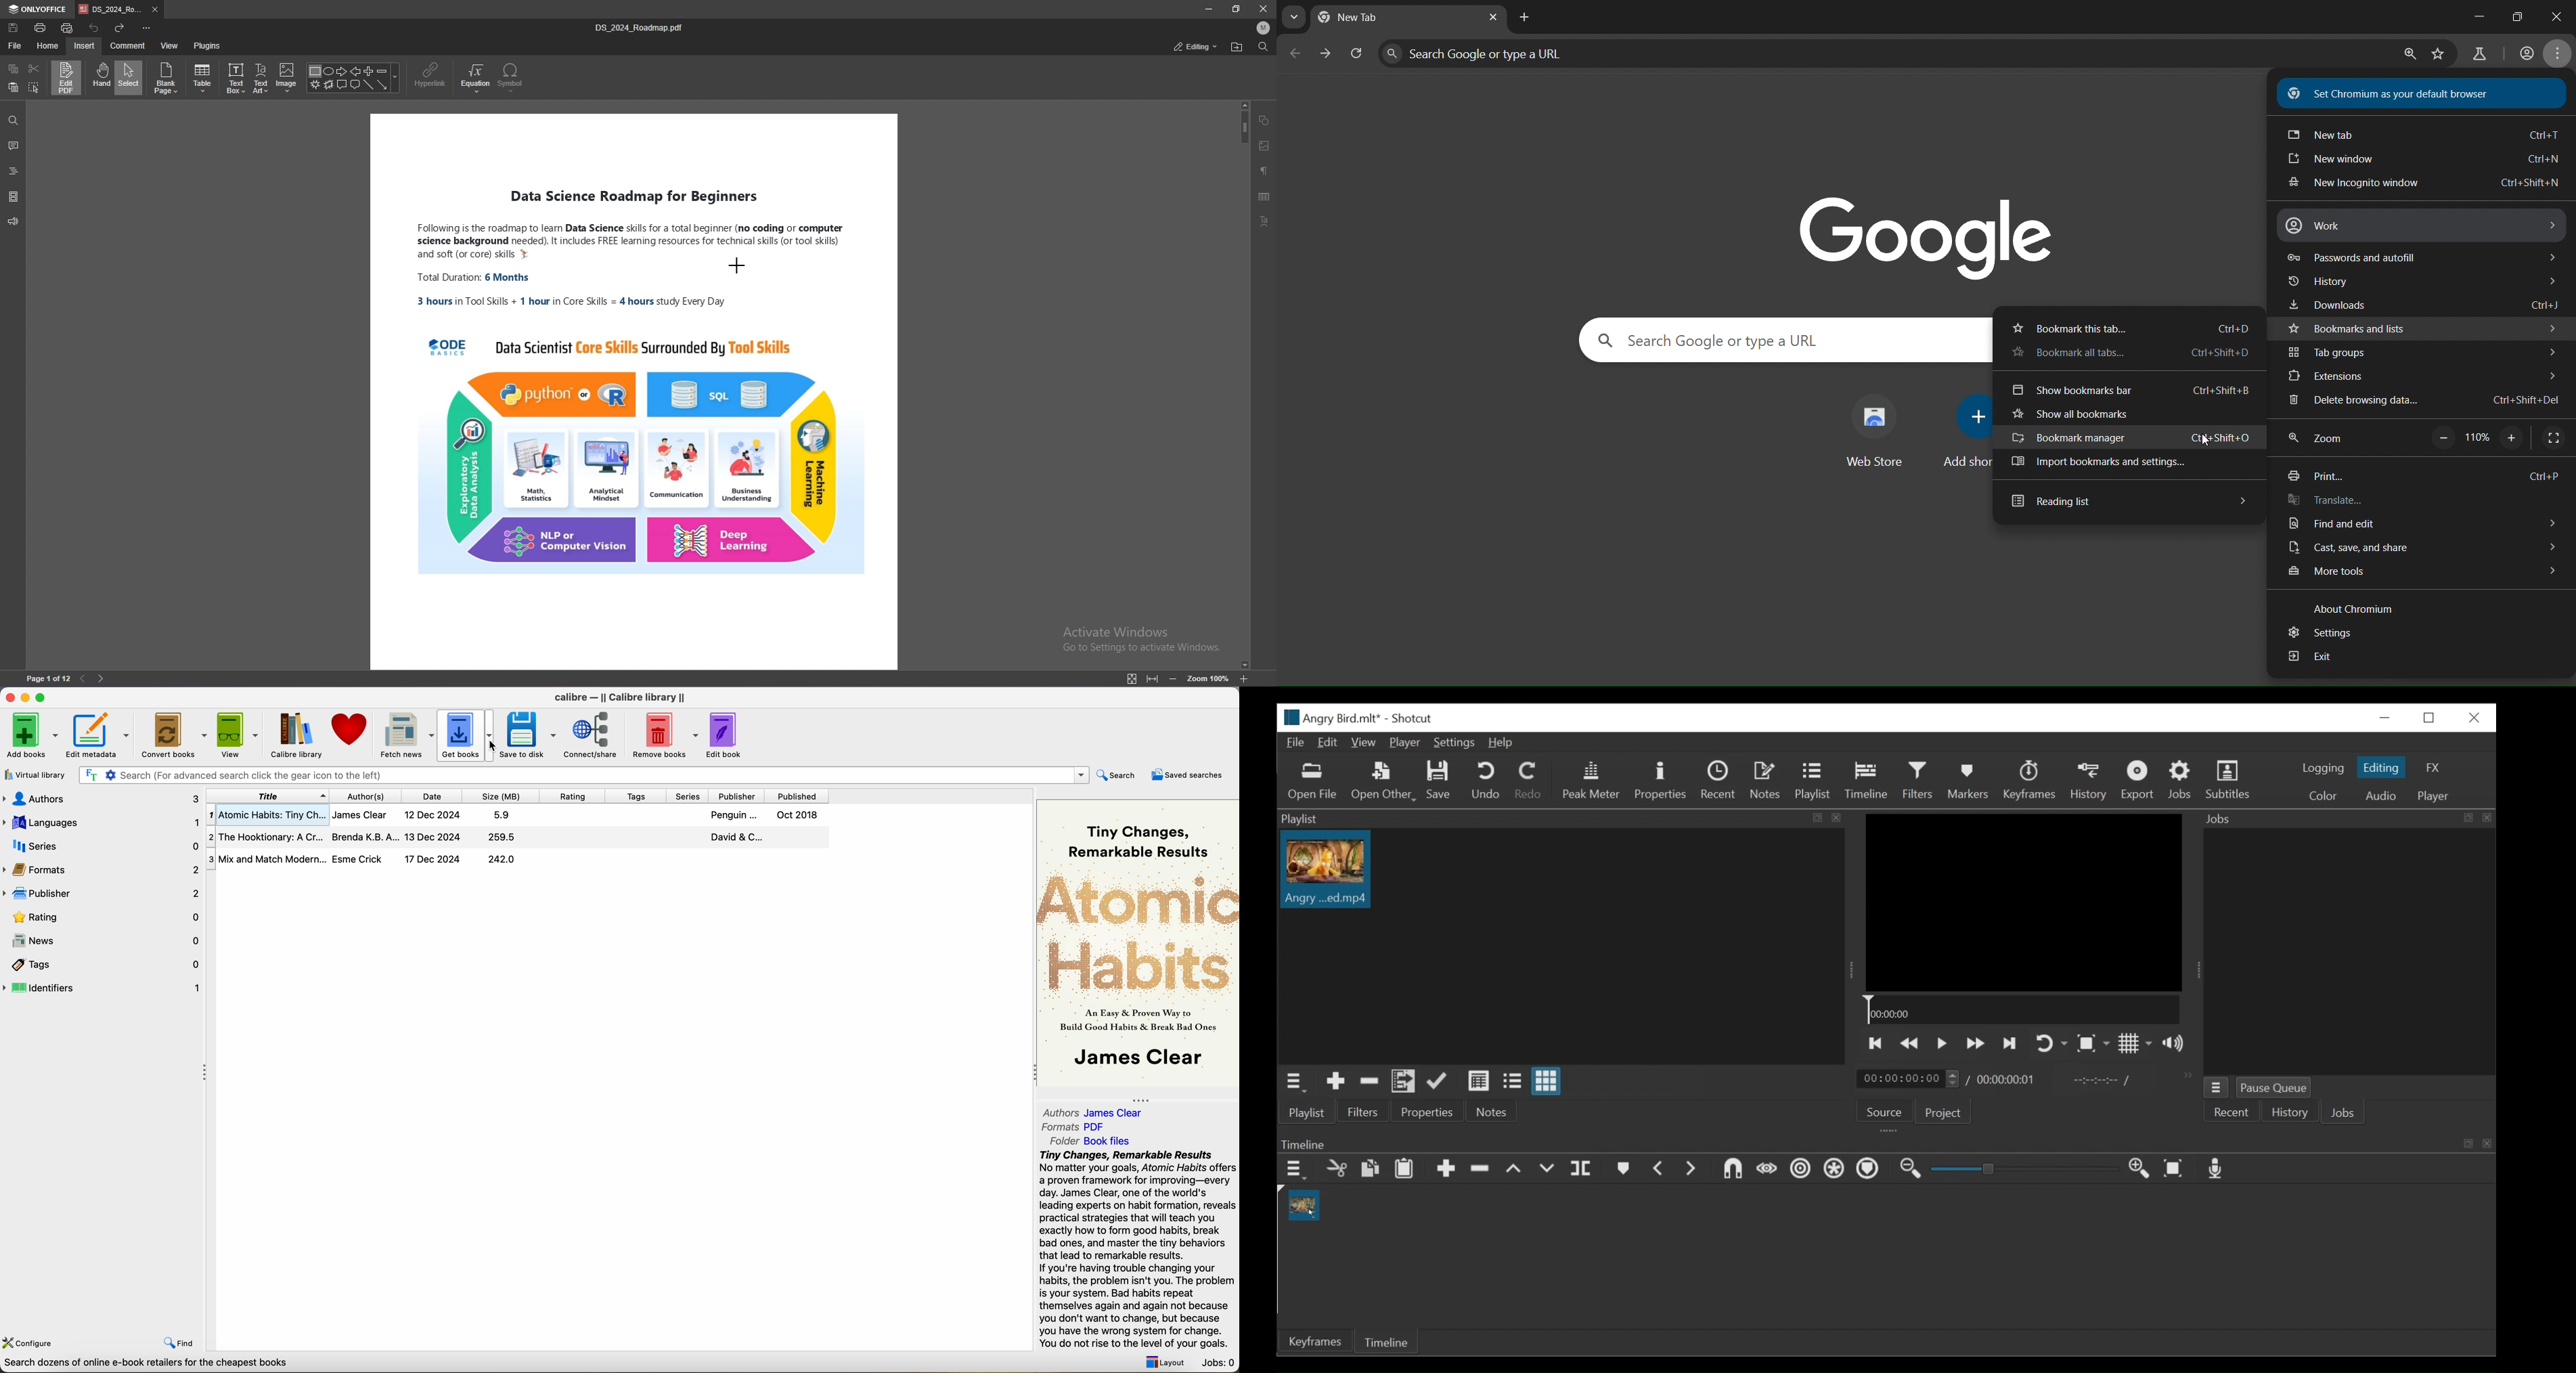 The height and width of the screenshot is (1400, 2576). What do you see at coordinates (2050, 1042) in the screenshot?
I see `Toggle player looping` at bounding box center [2050, 1042].